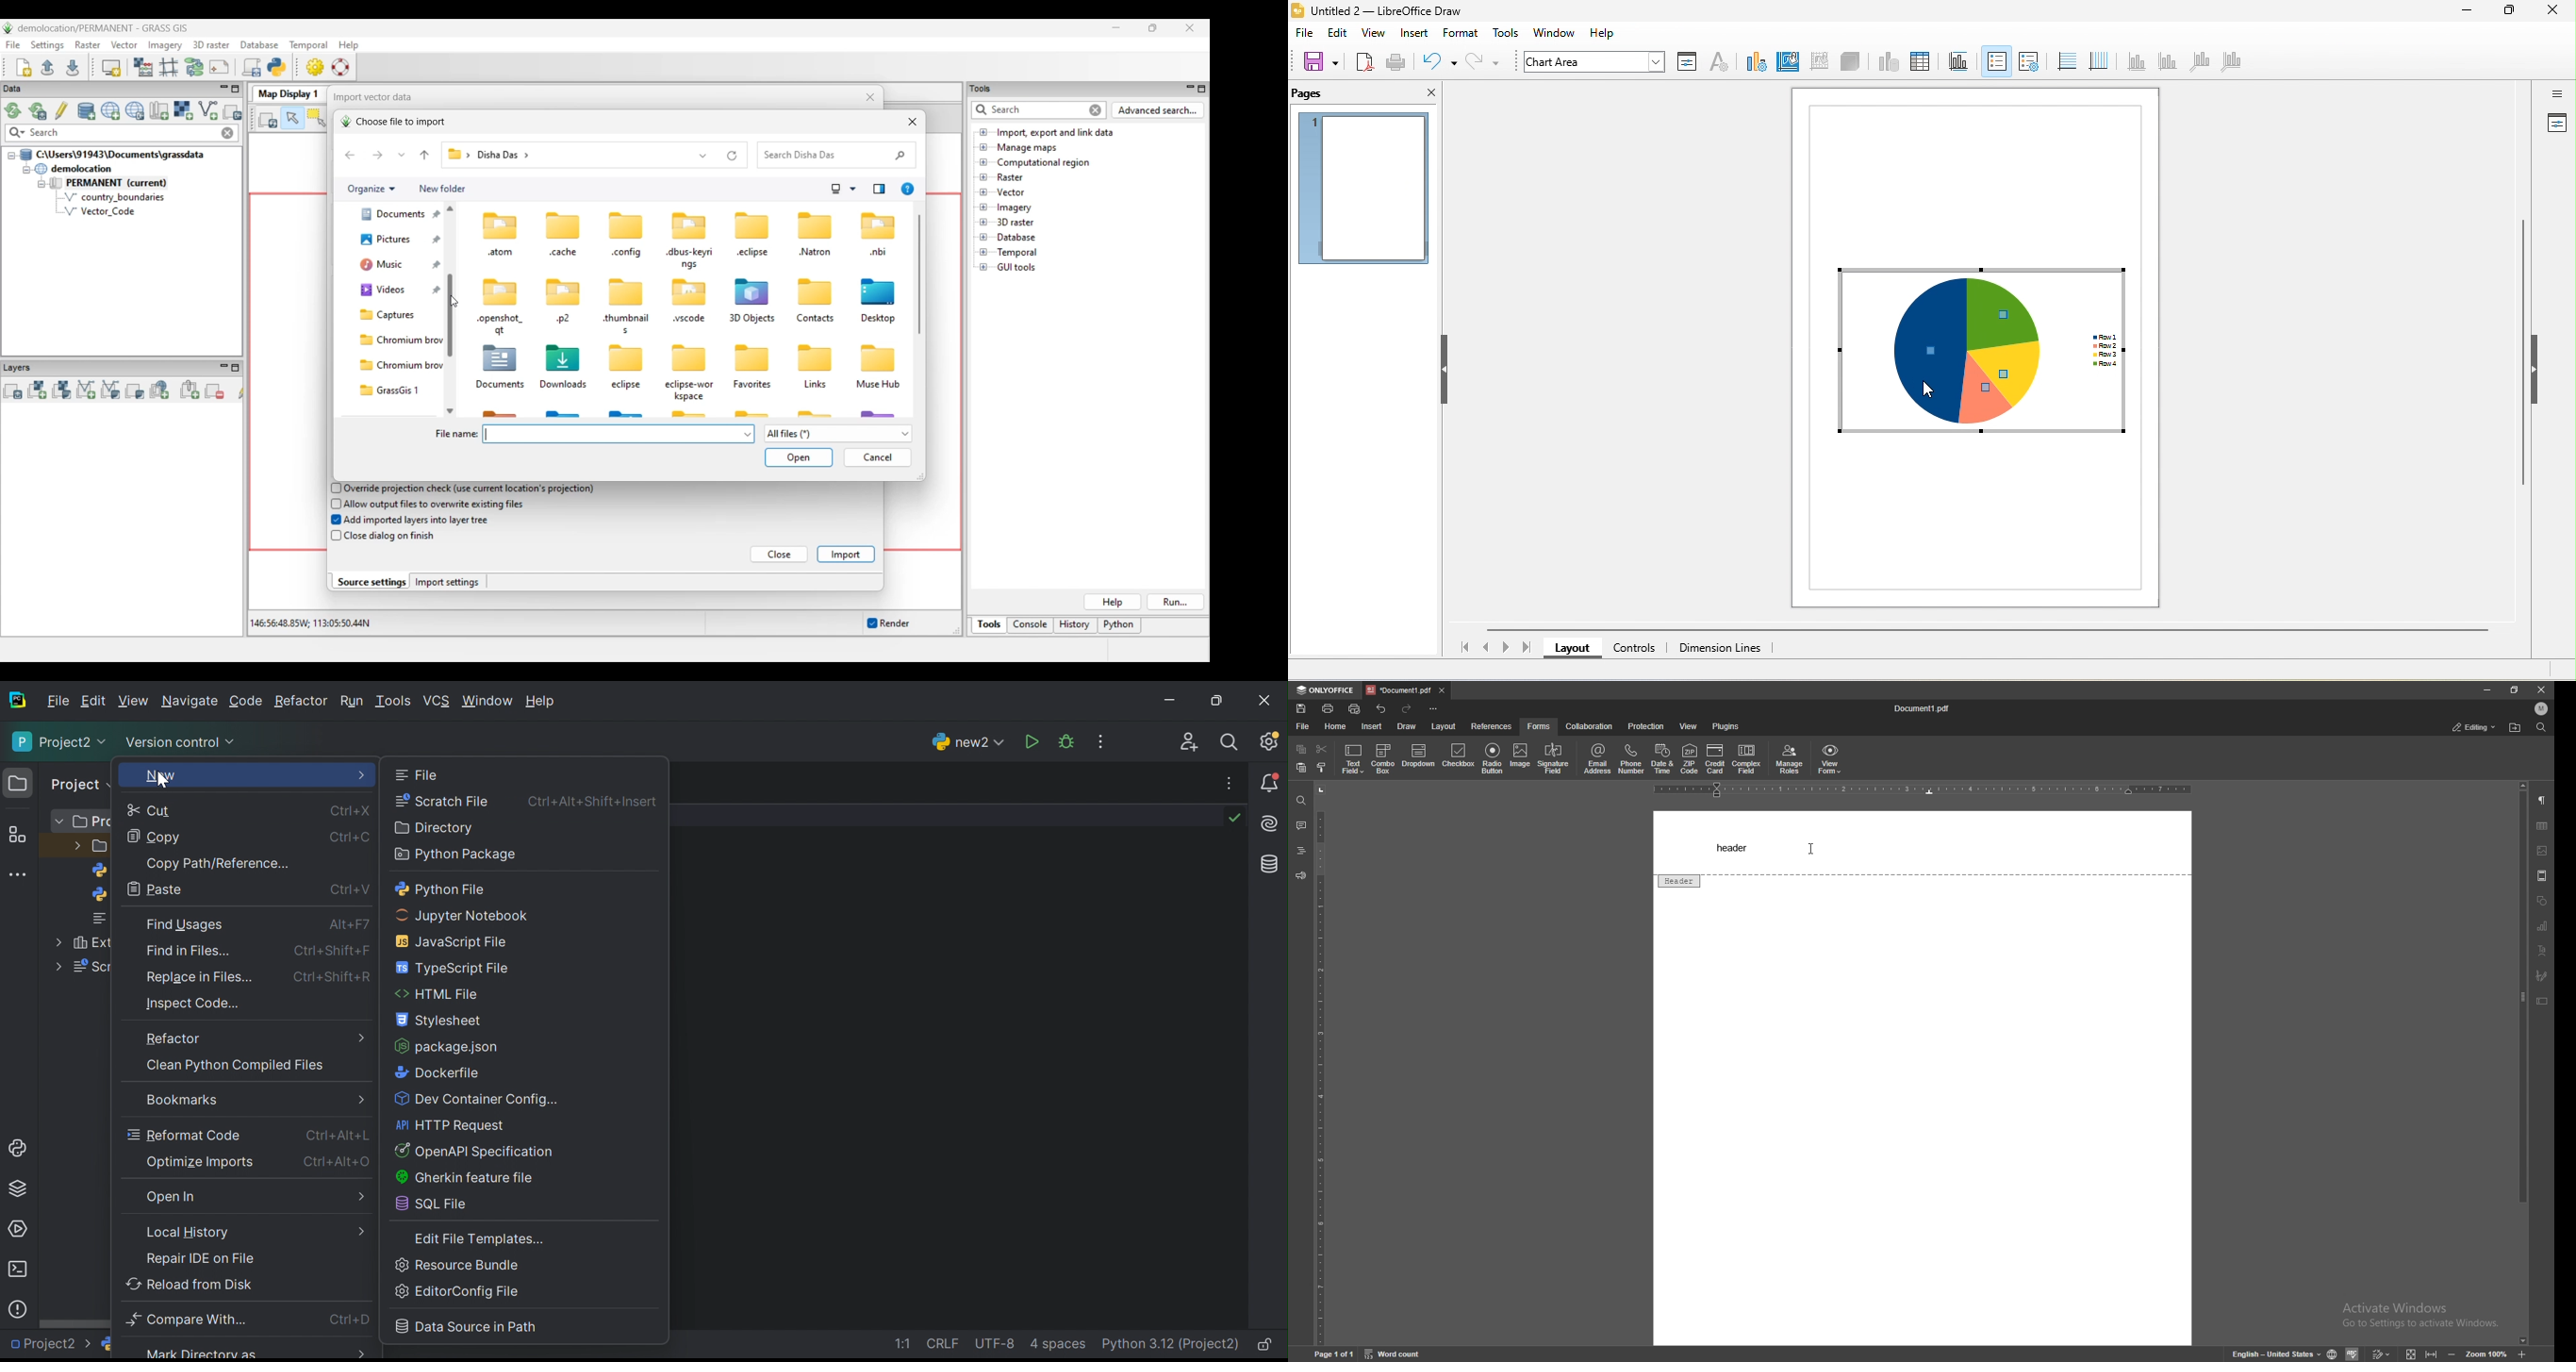  What do you see at coordinates (1734, 847) in the screenshot?
I see `header ` at bounding box center [1734, 847].